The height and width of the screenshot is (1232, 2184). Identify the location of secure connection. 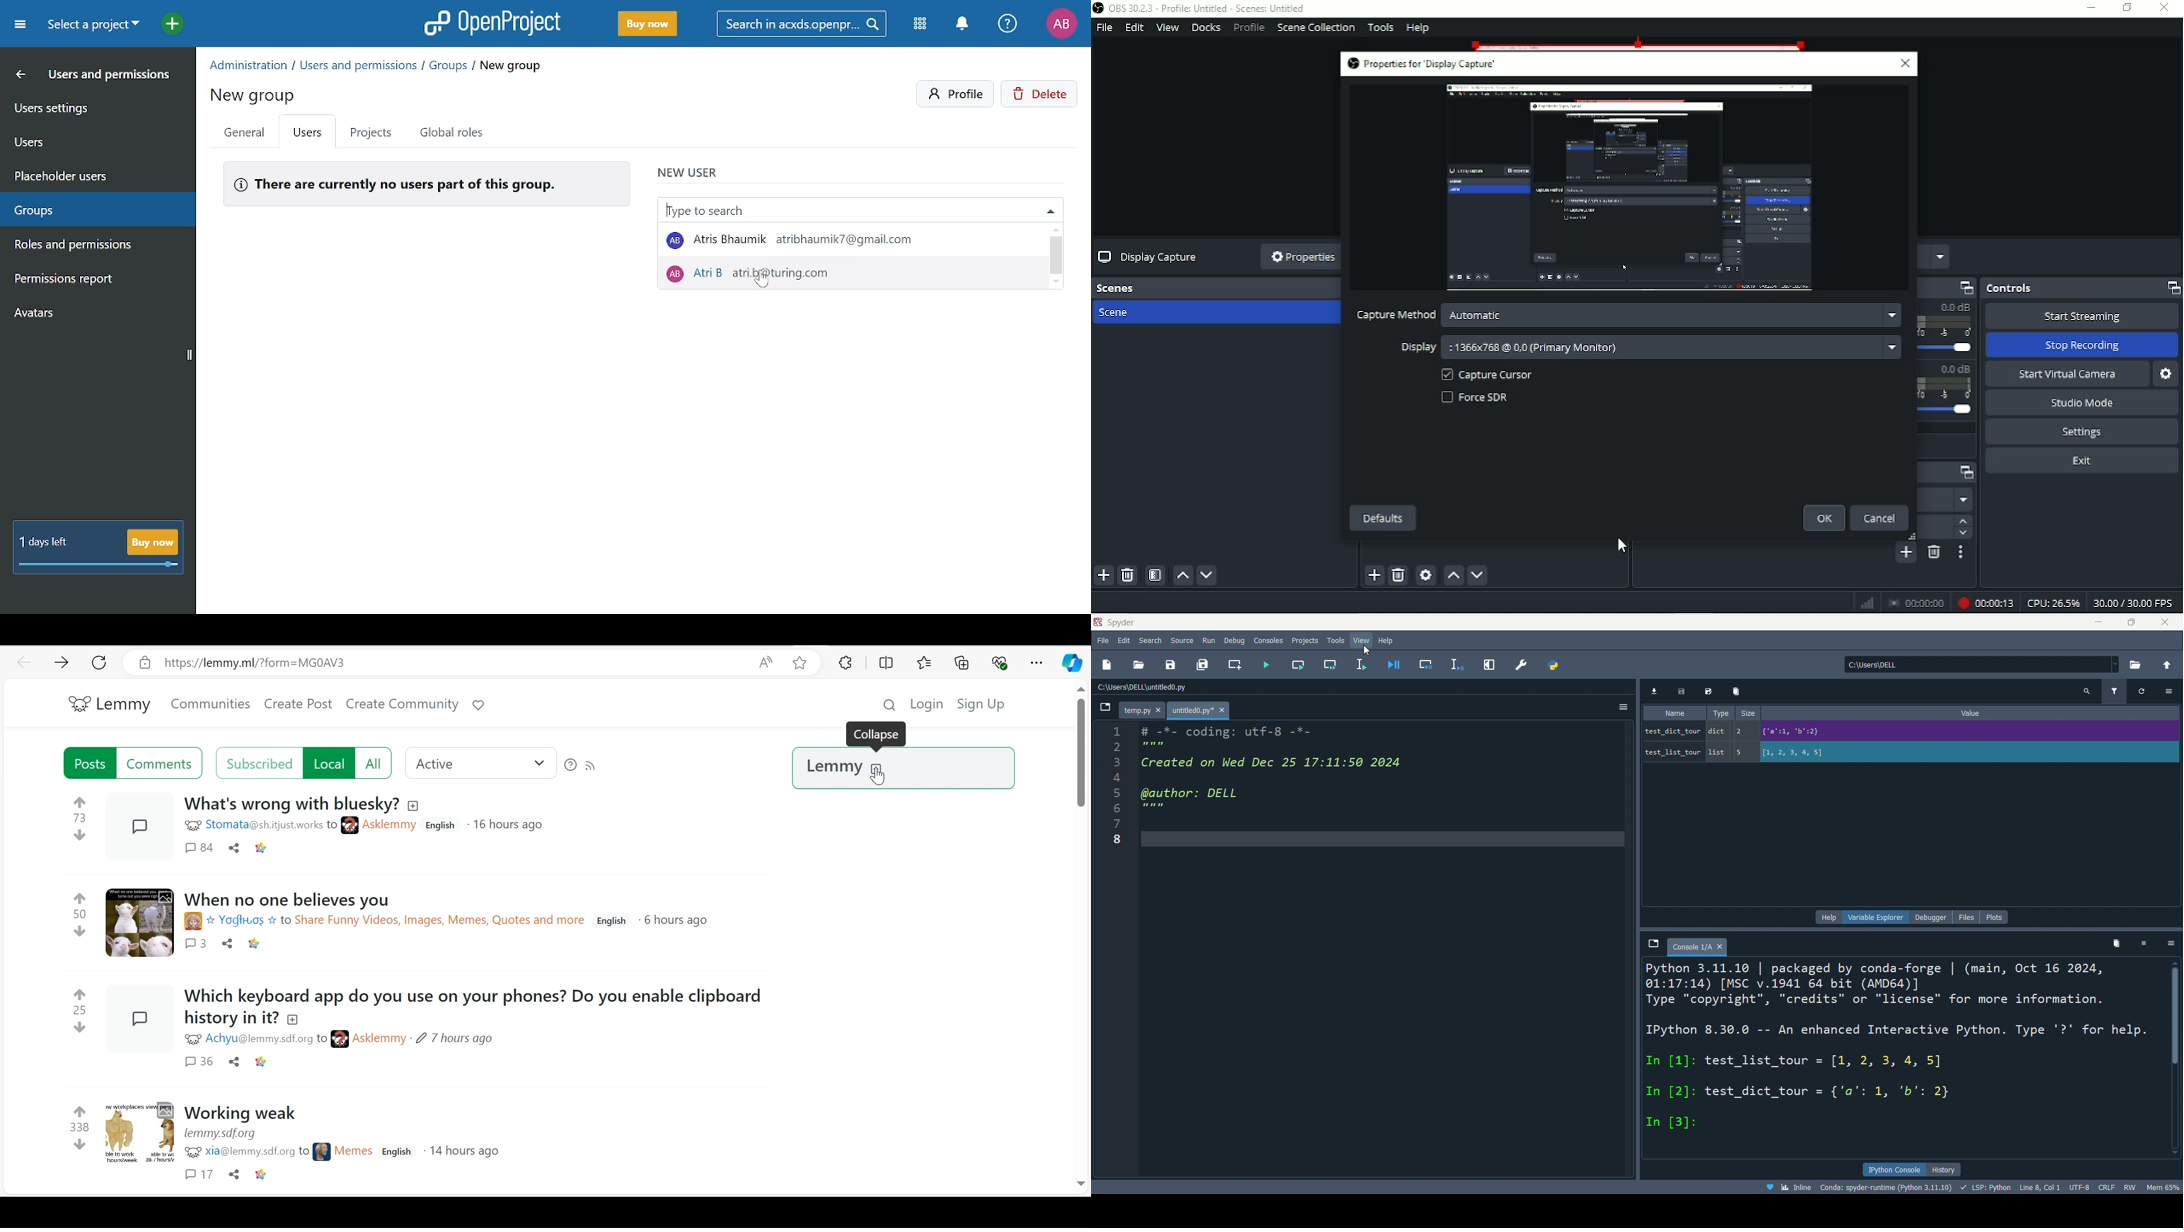
(140, 661).